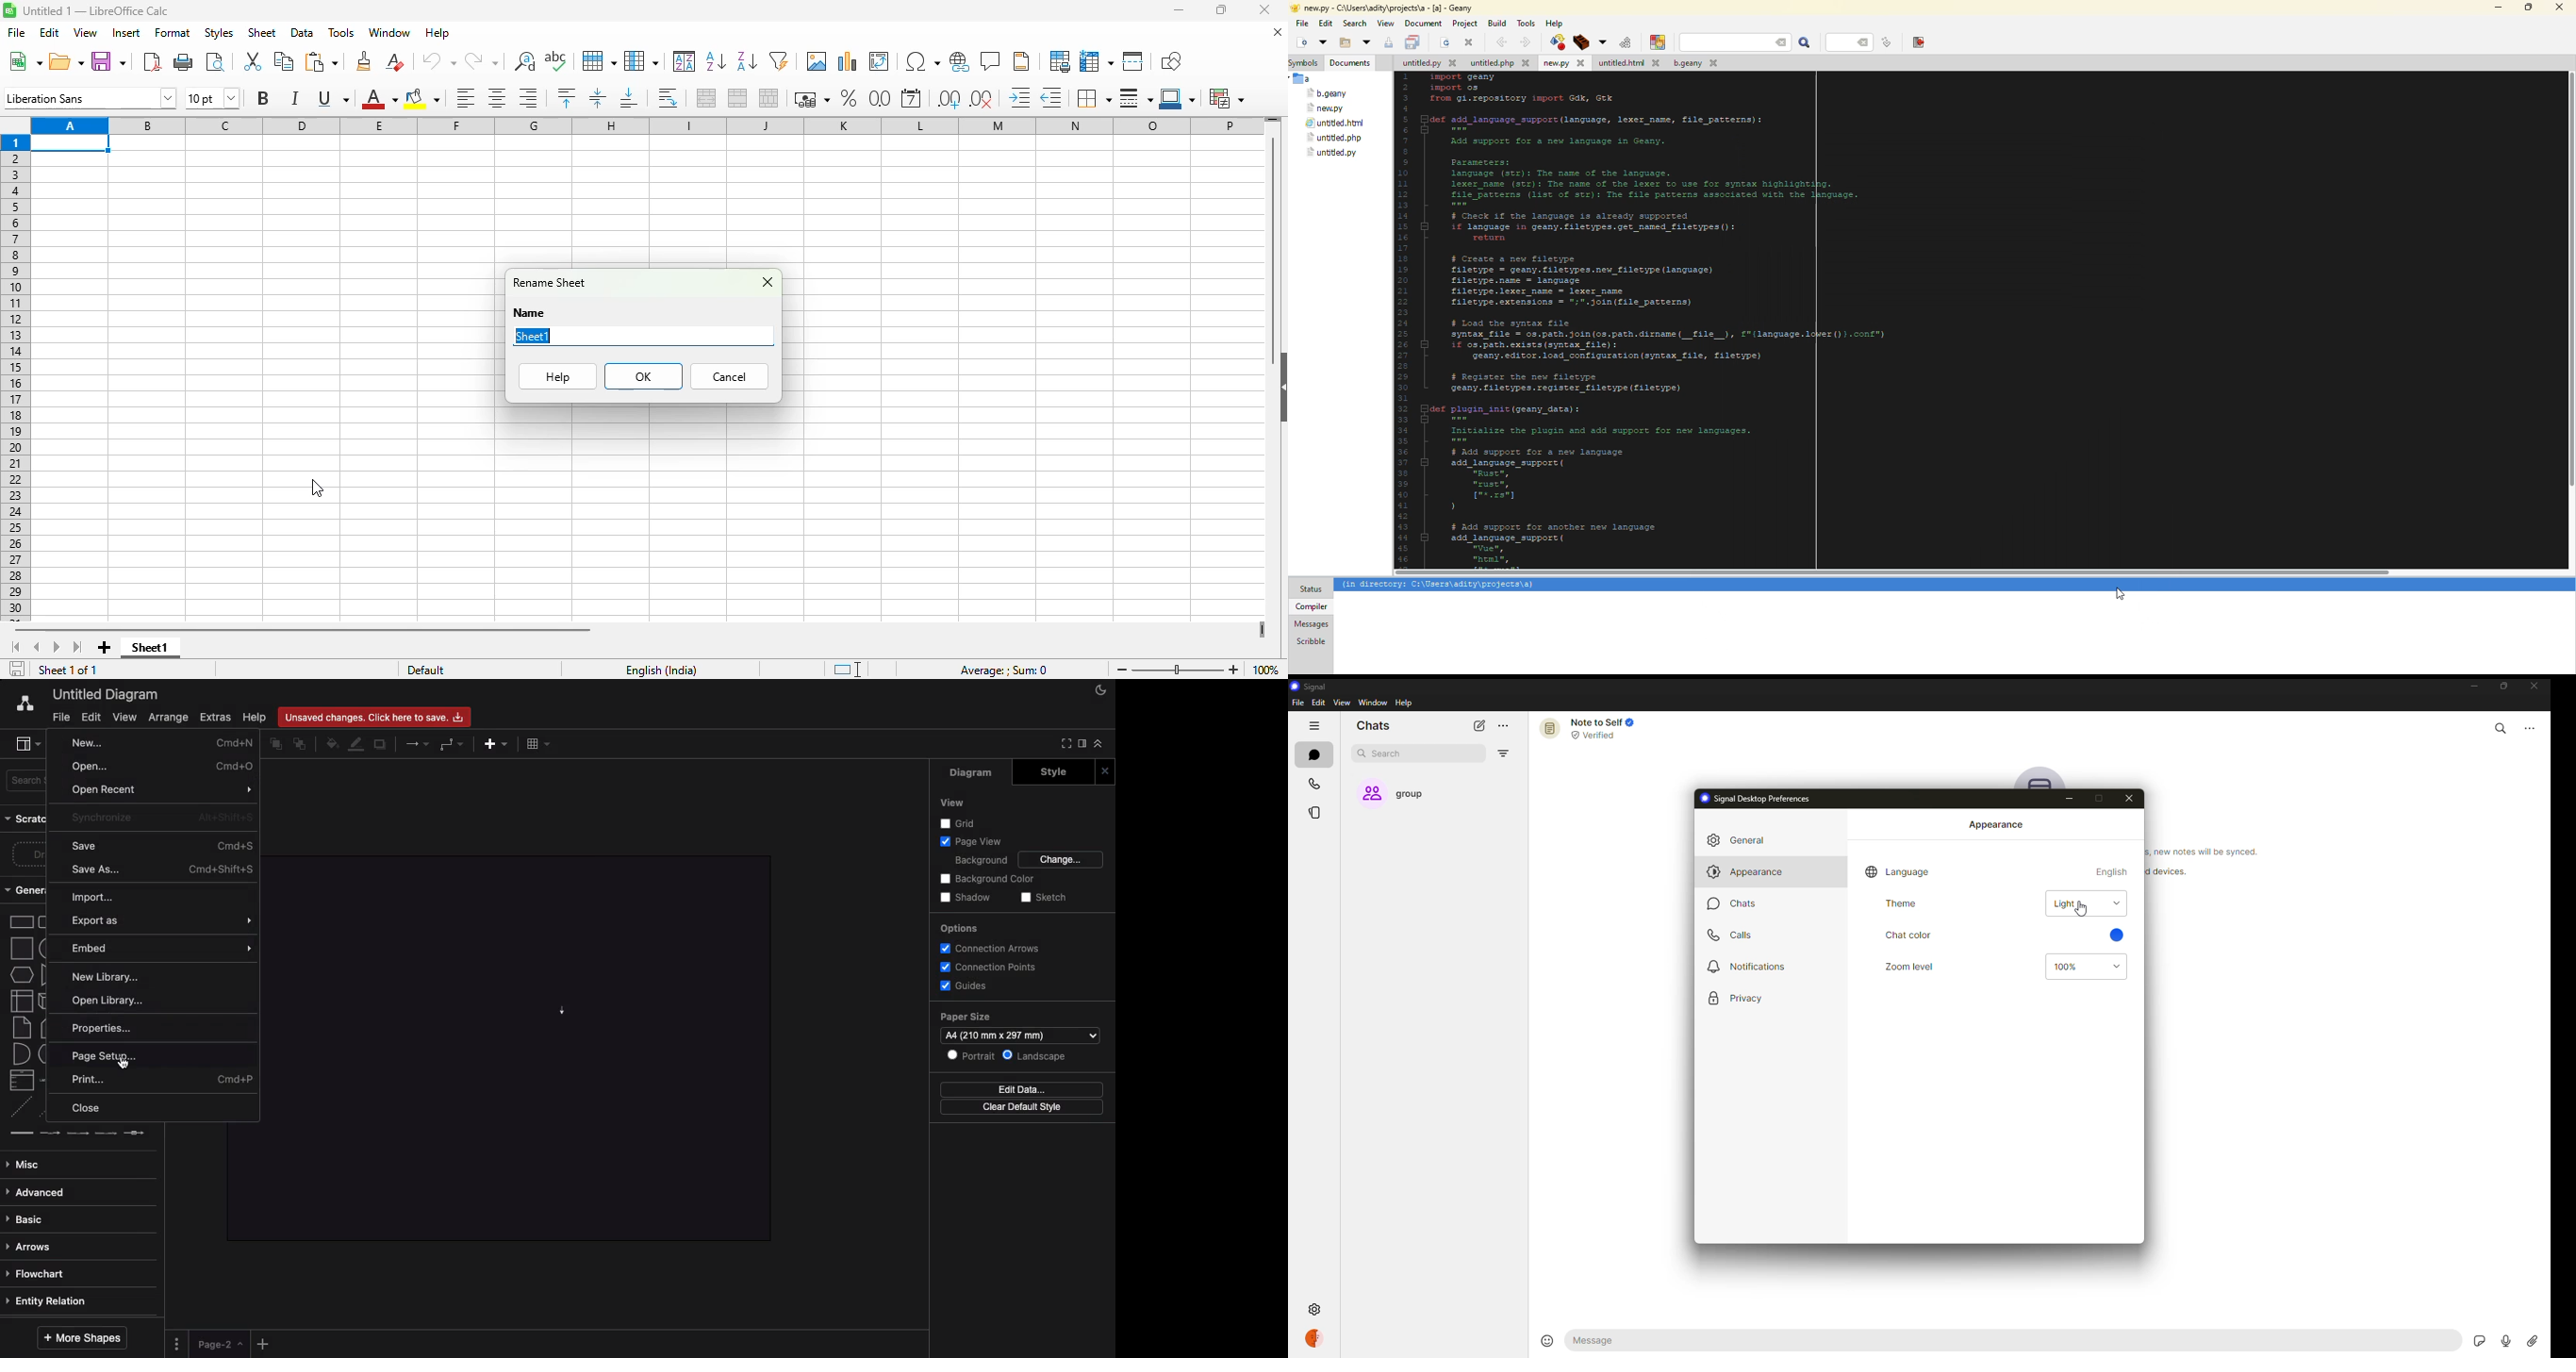 Image resolution: width=2576 pixels, height=1372 pixels. Describe the element at coordinates (1275, 242) in the screenshot. I see `vertical scroll bar` at that location.